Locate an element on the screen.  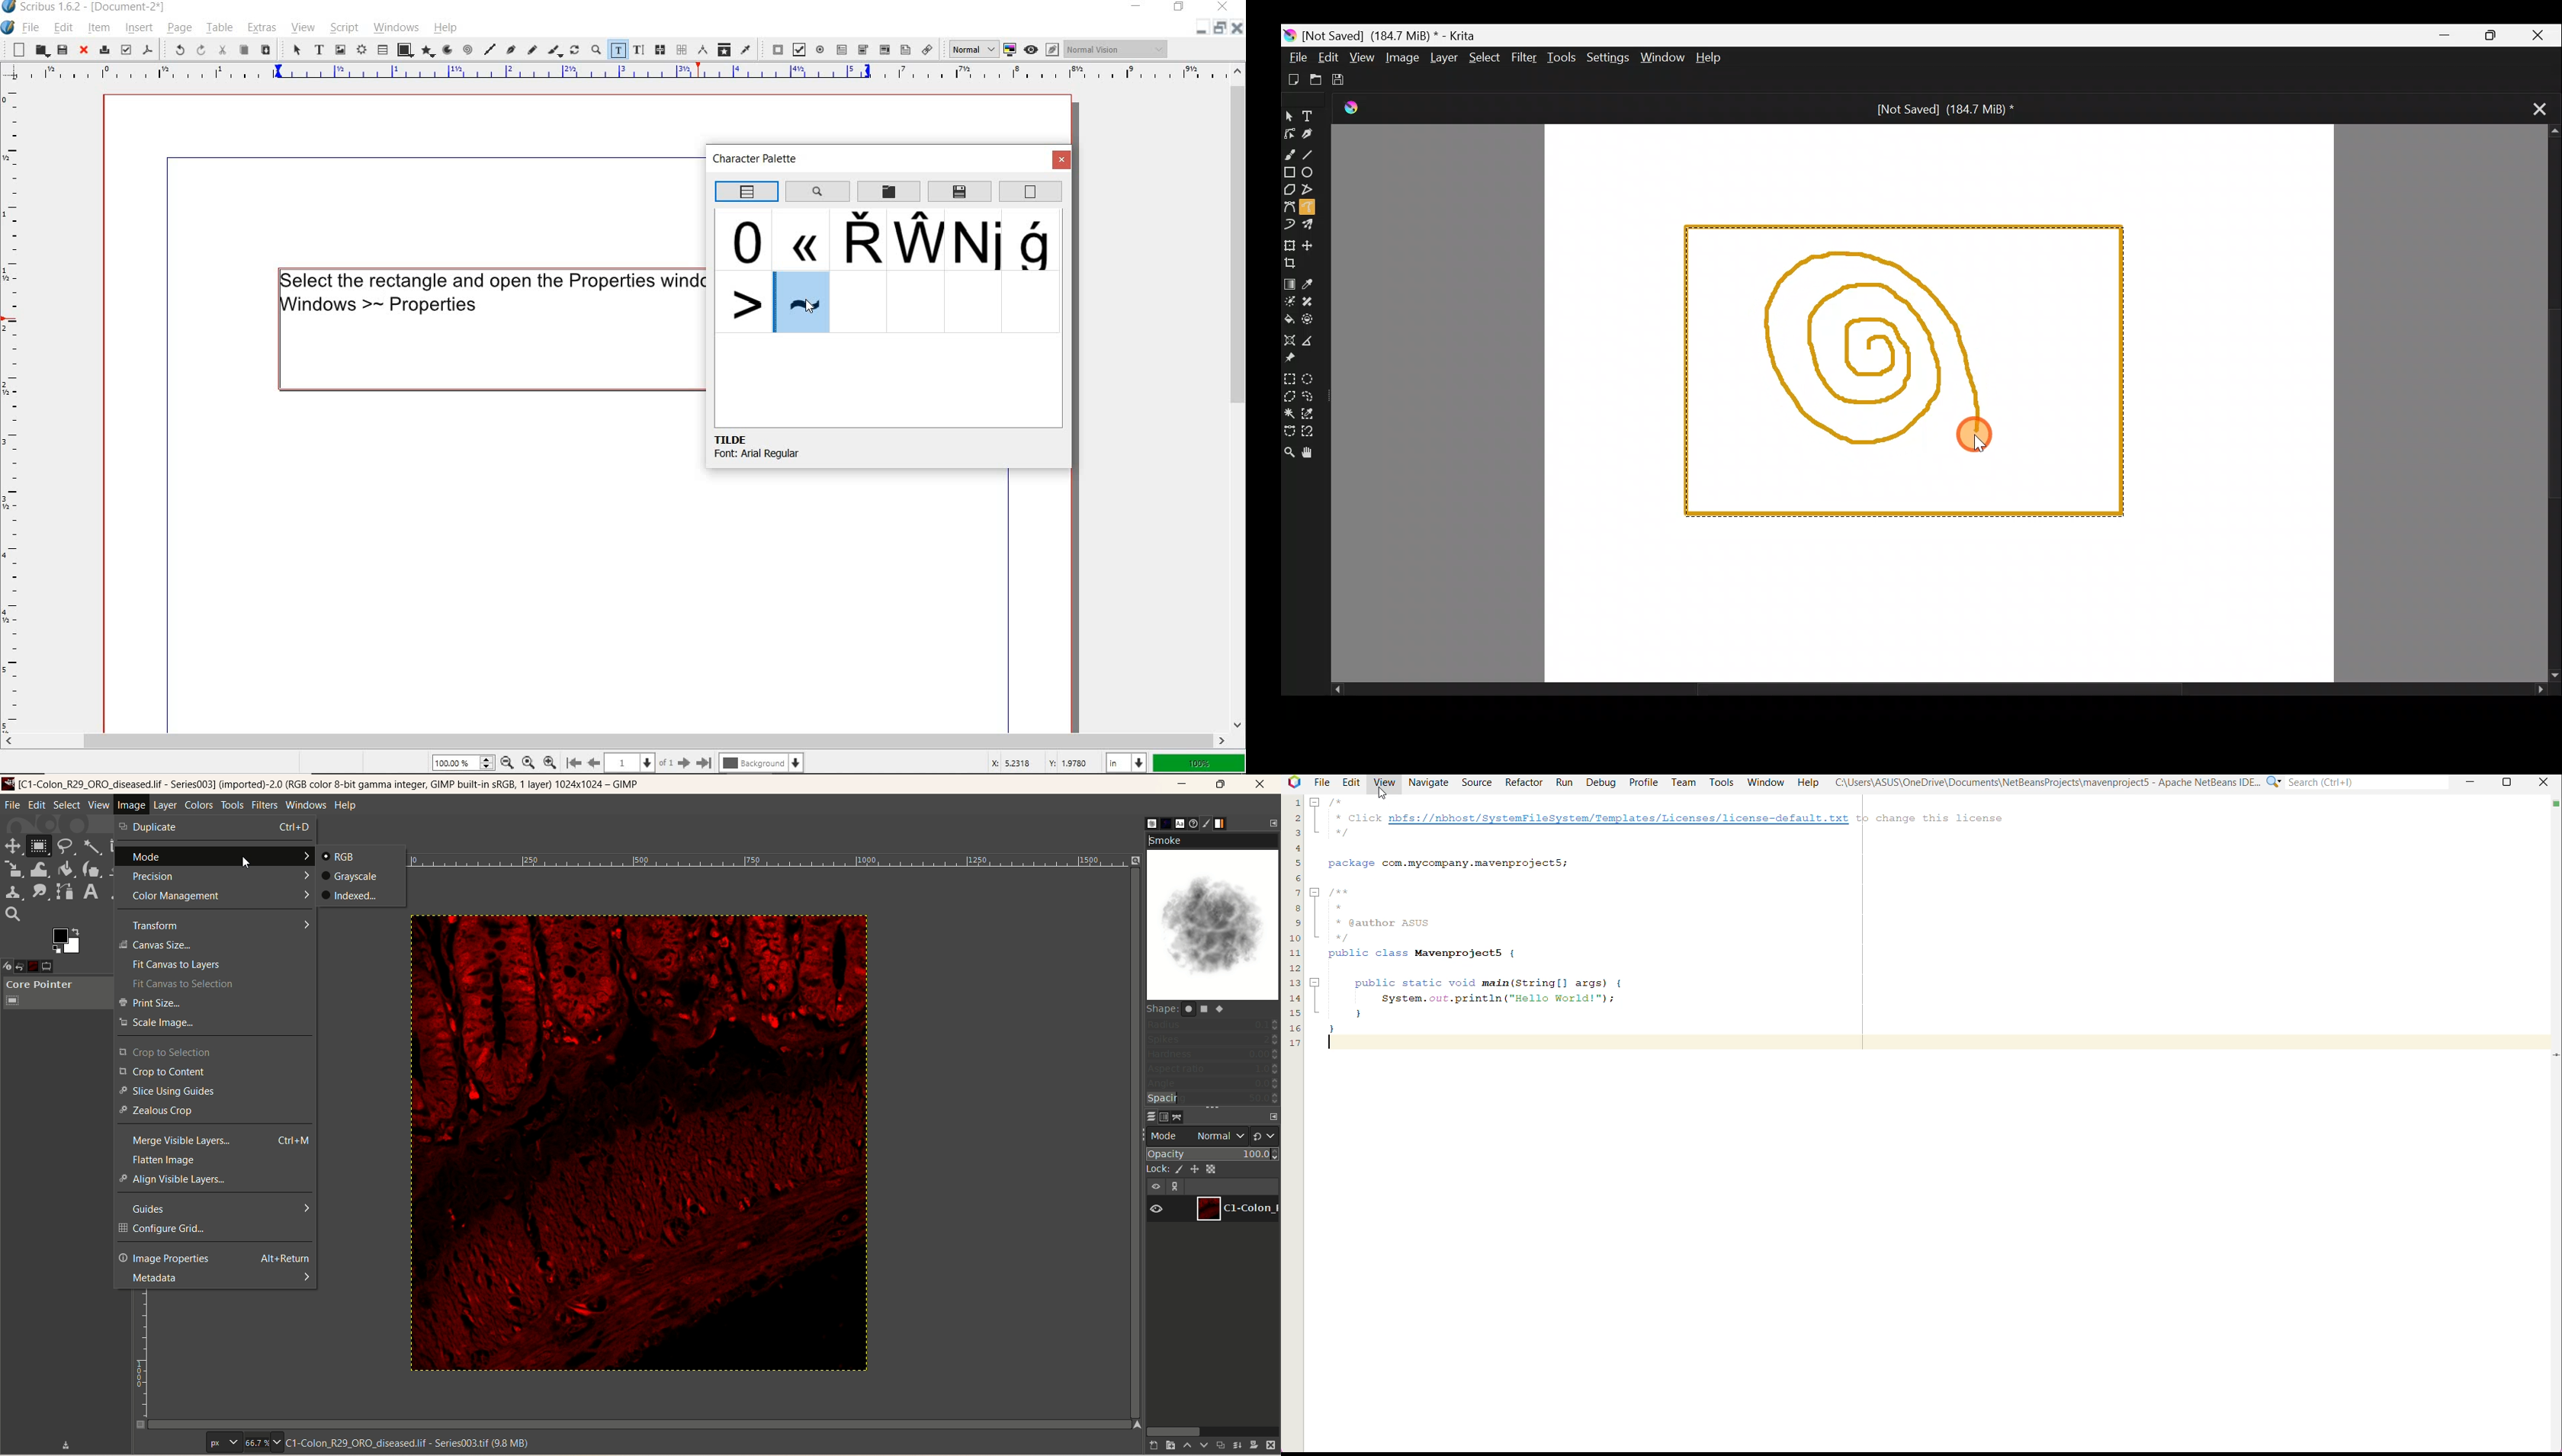
Create new document is located at coordinates (1294, 79).